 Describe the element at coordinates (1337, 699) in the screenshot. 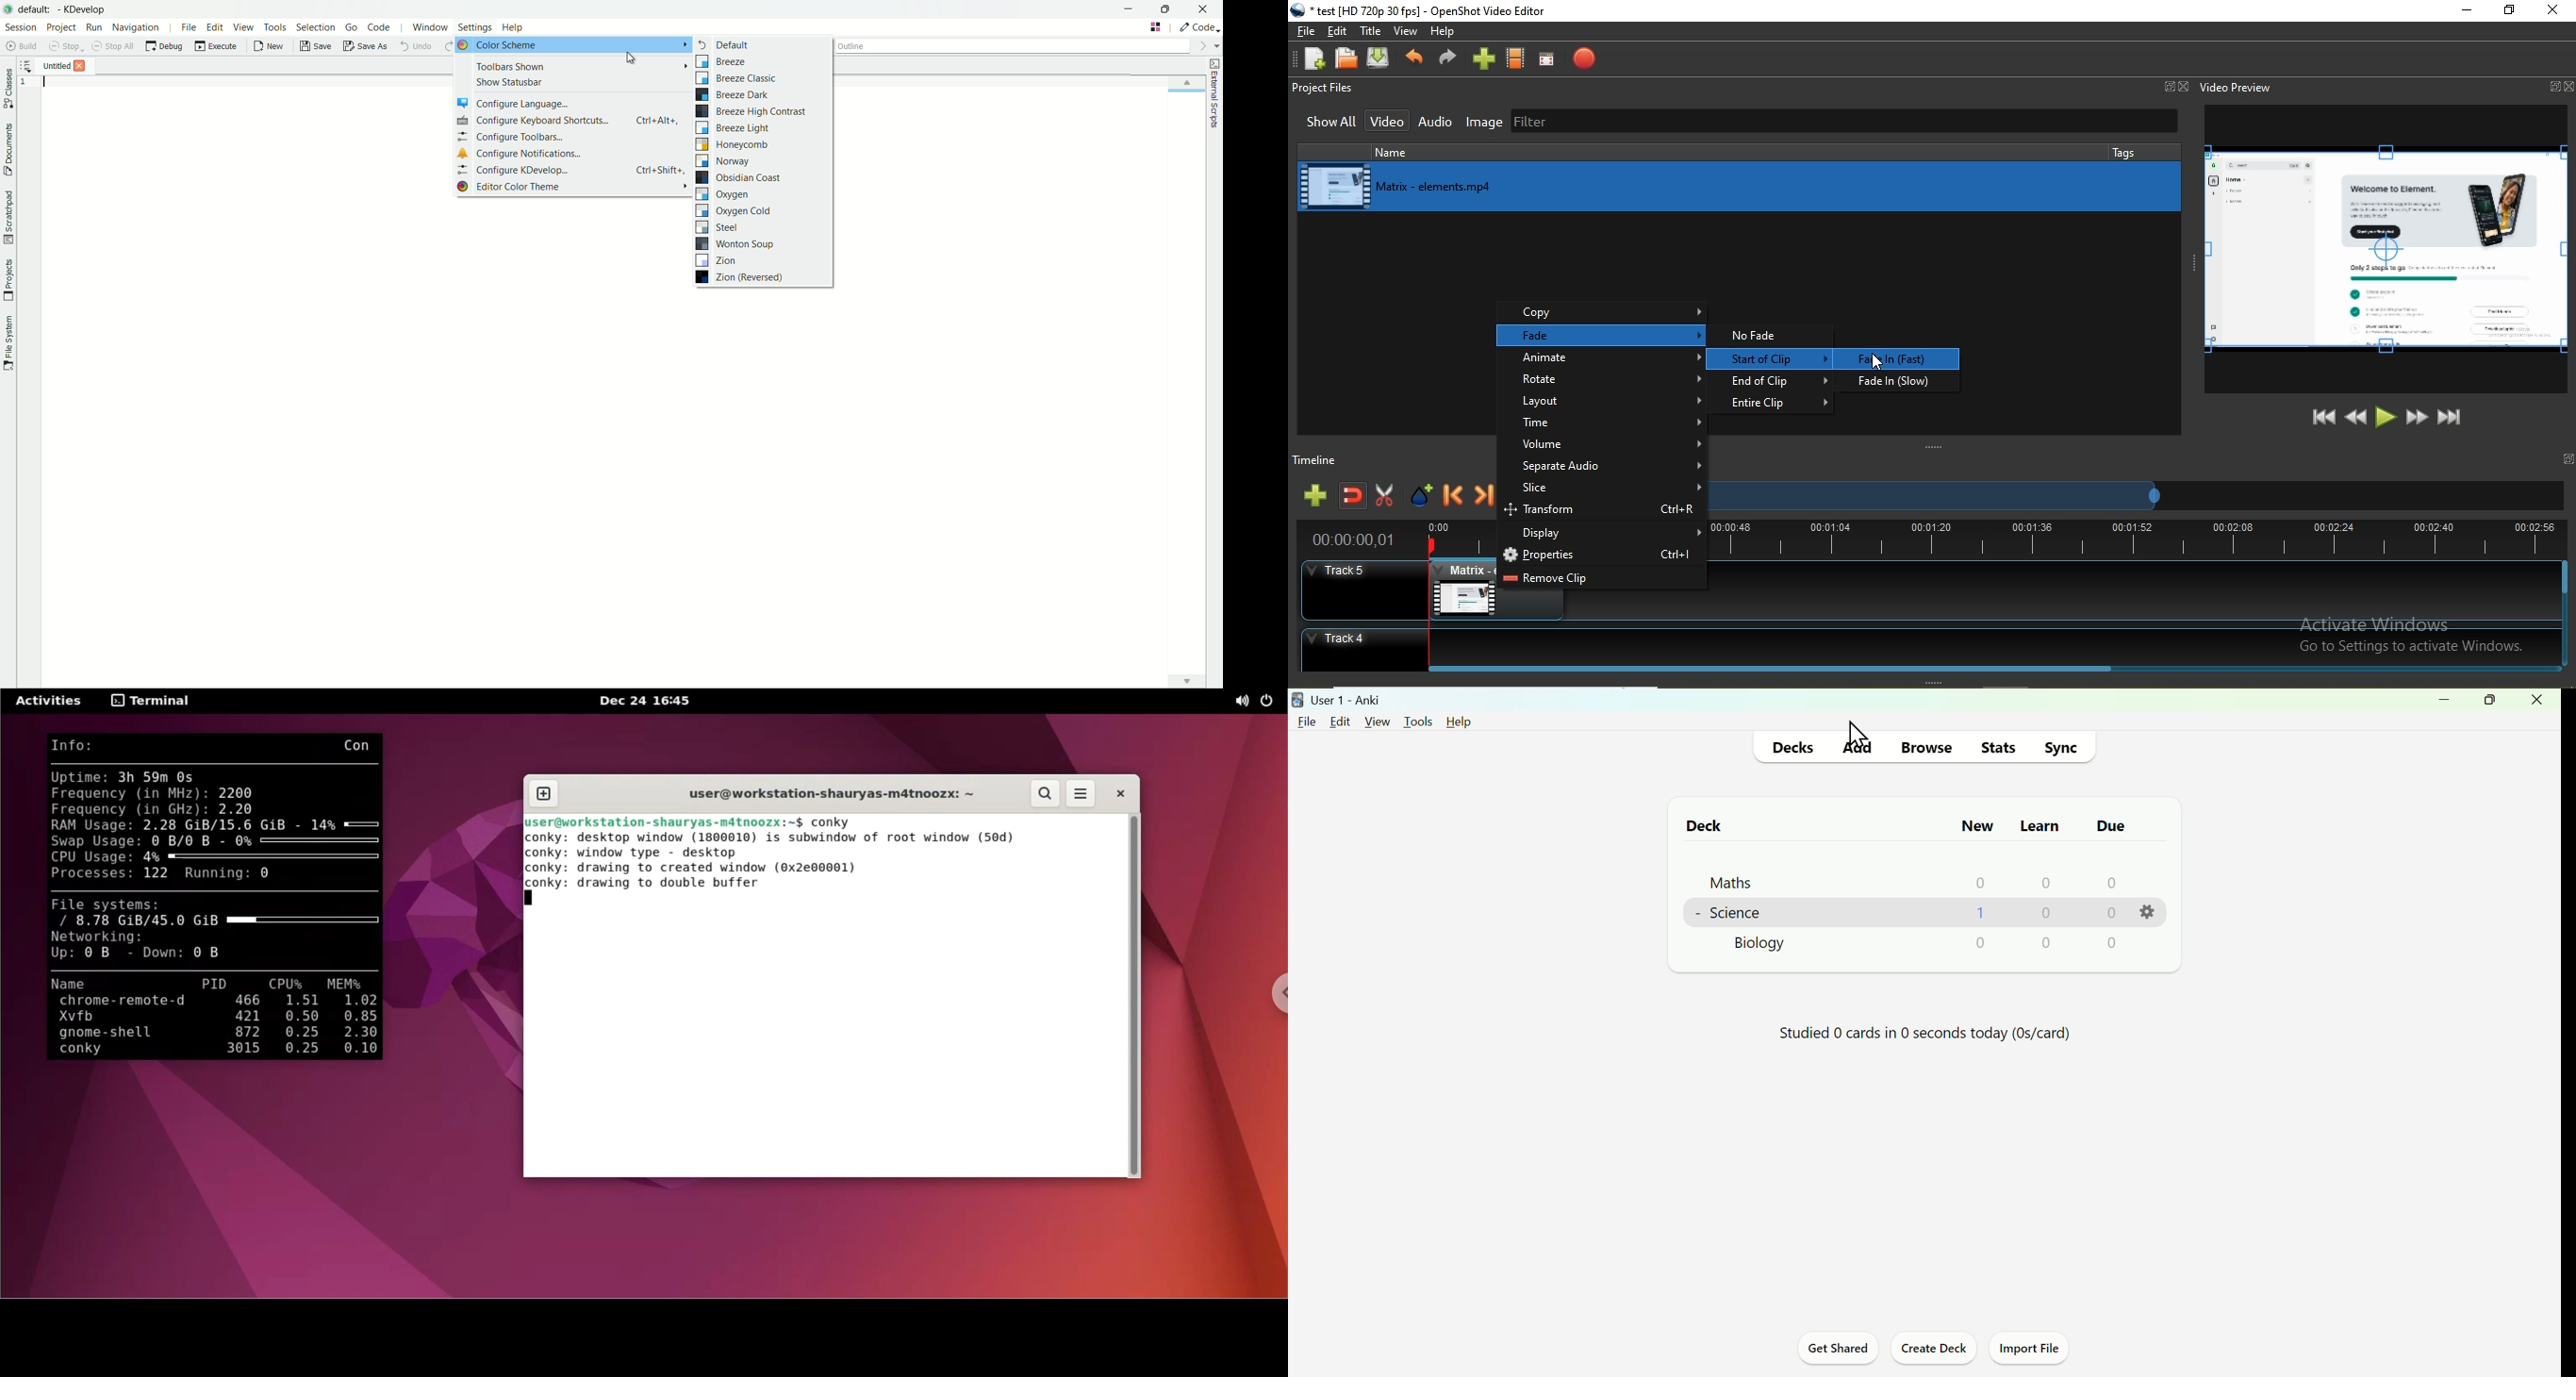

I see `user1-anki` at that location.